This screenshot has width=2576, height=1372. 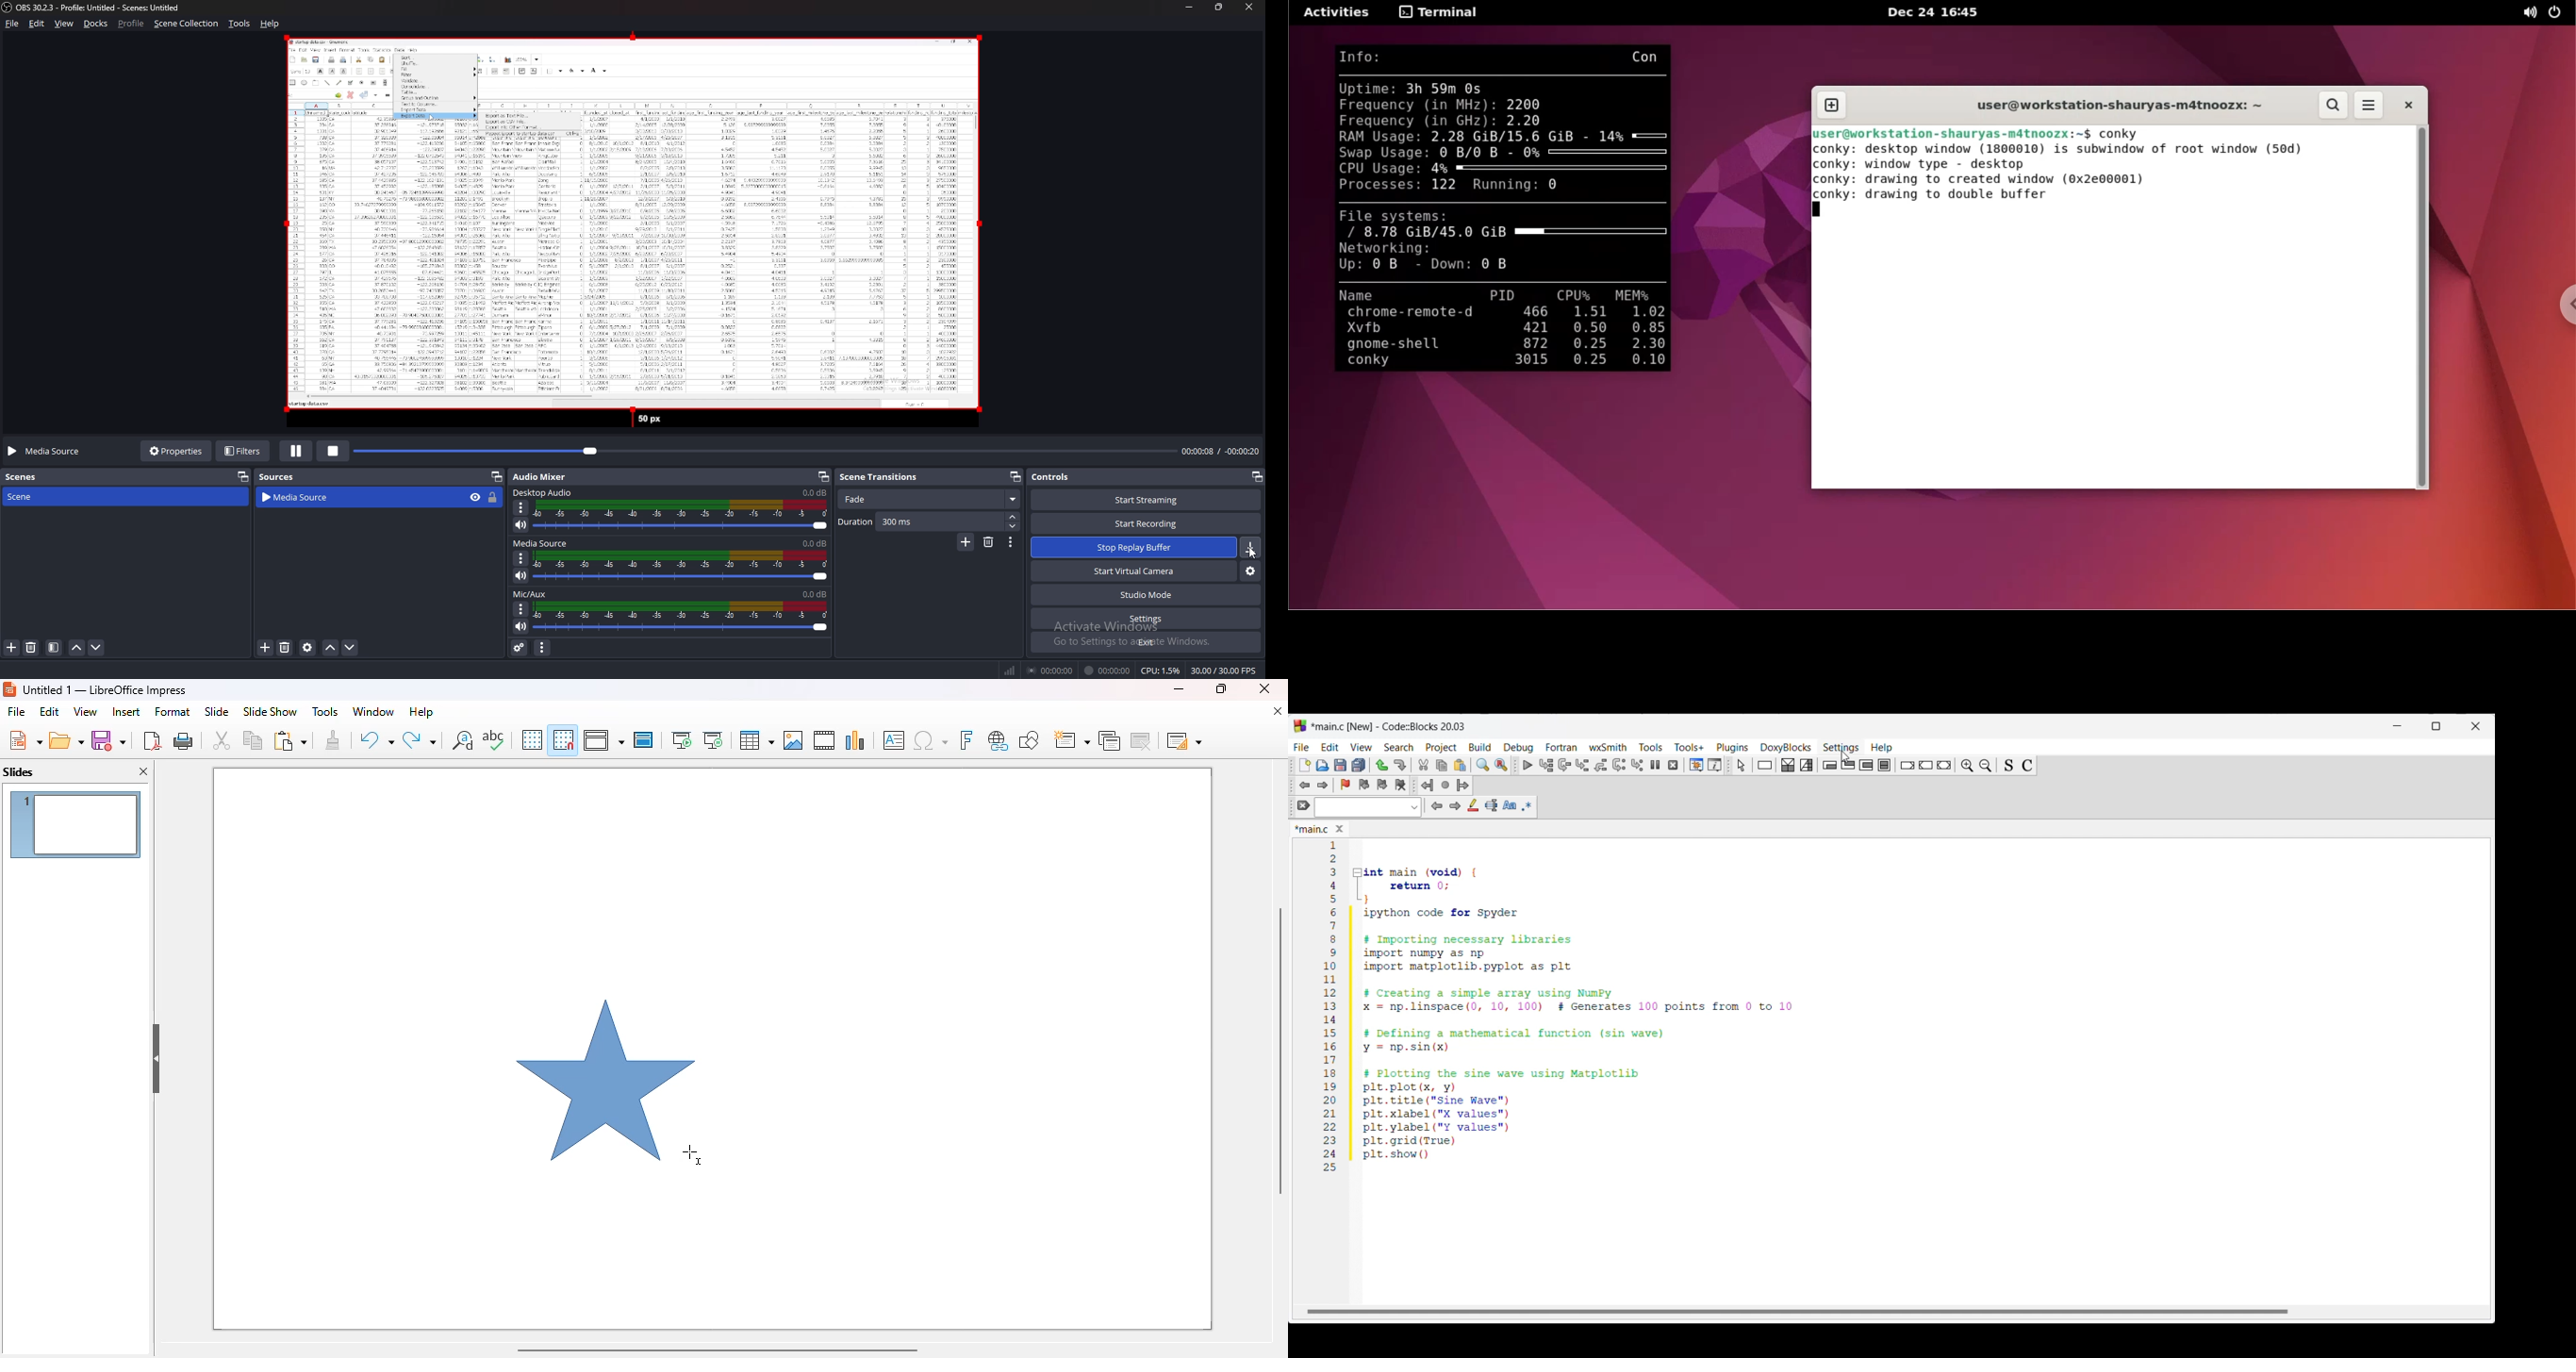 I want to click on add source, so click(x=266, y=647).